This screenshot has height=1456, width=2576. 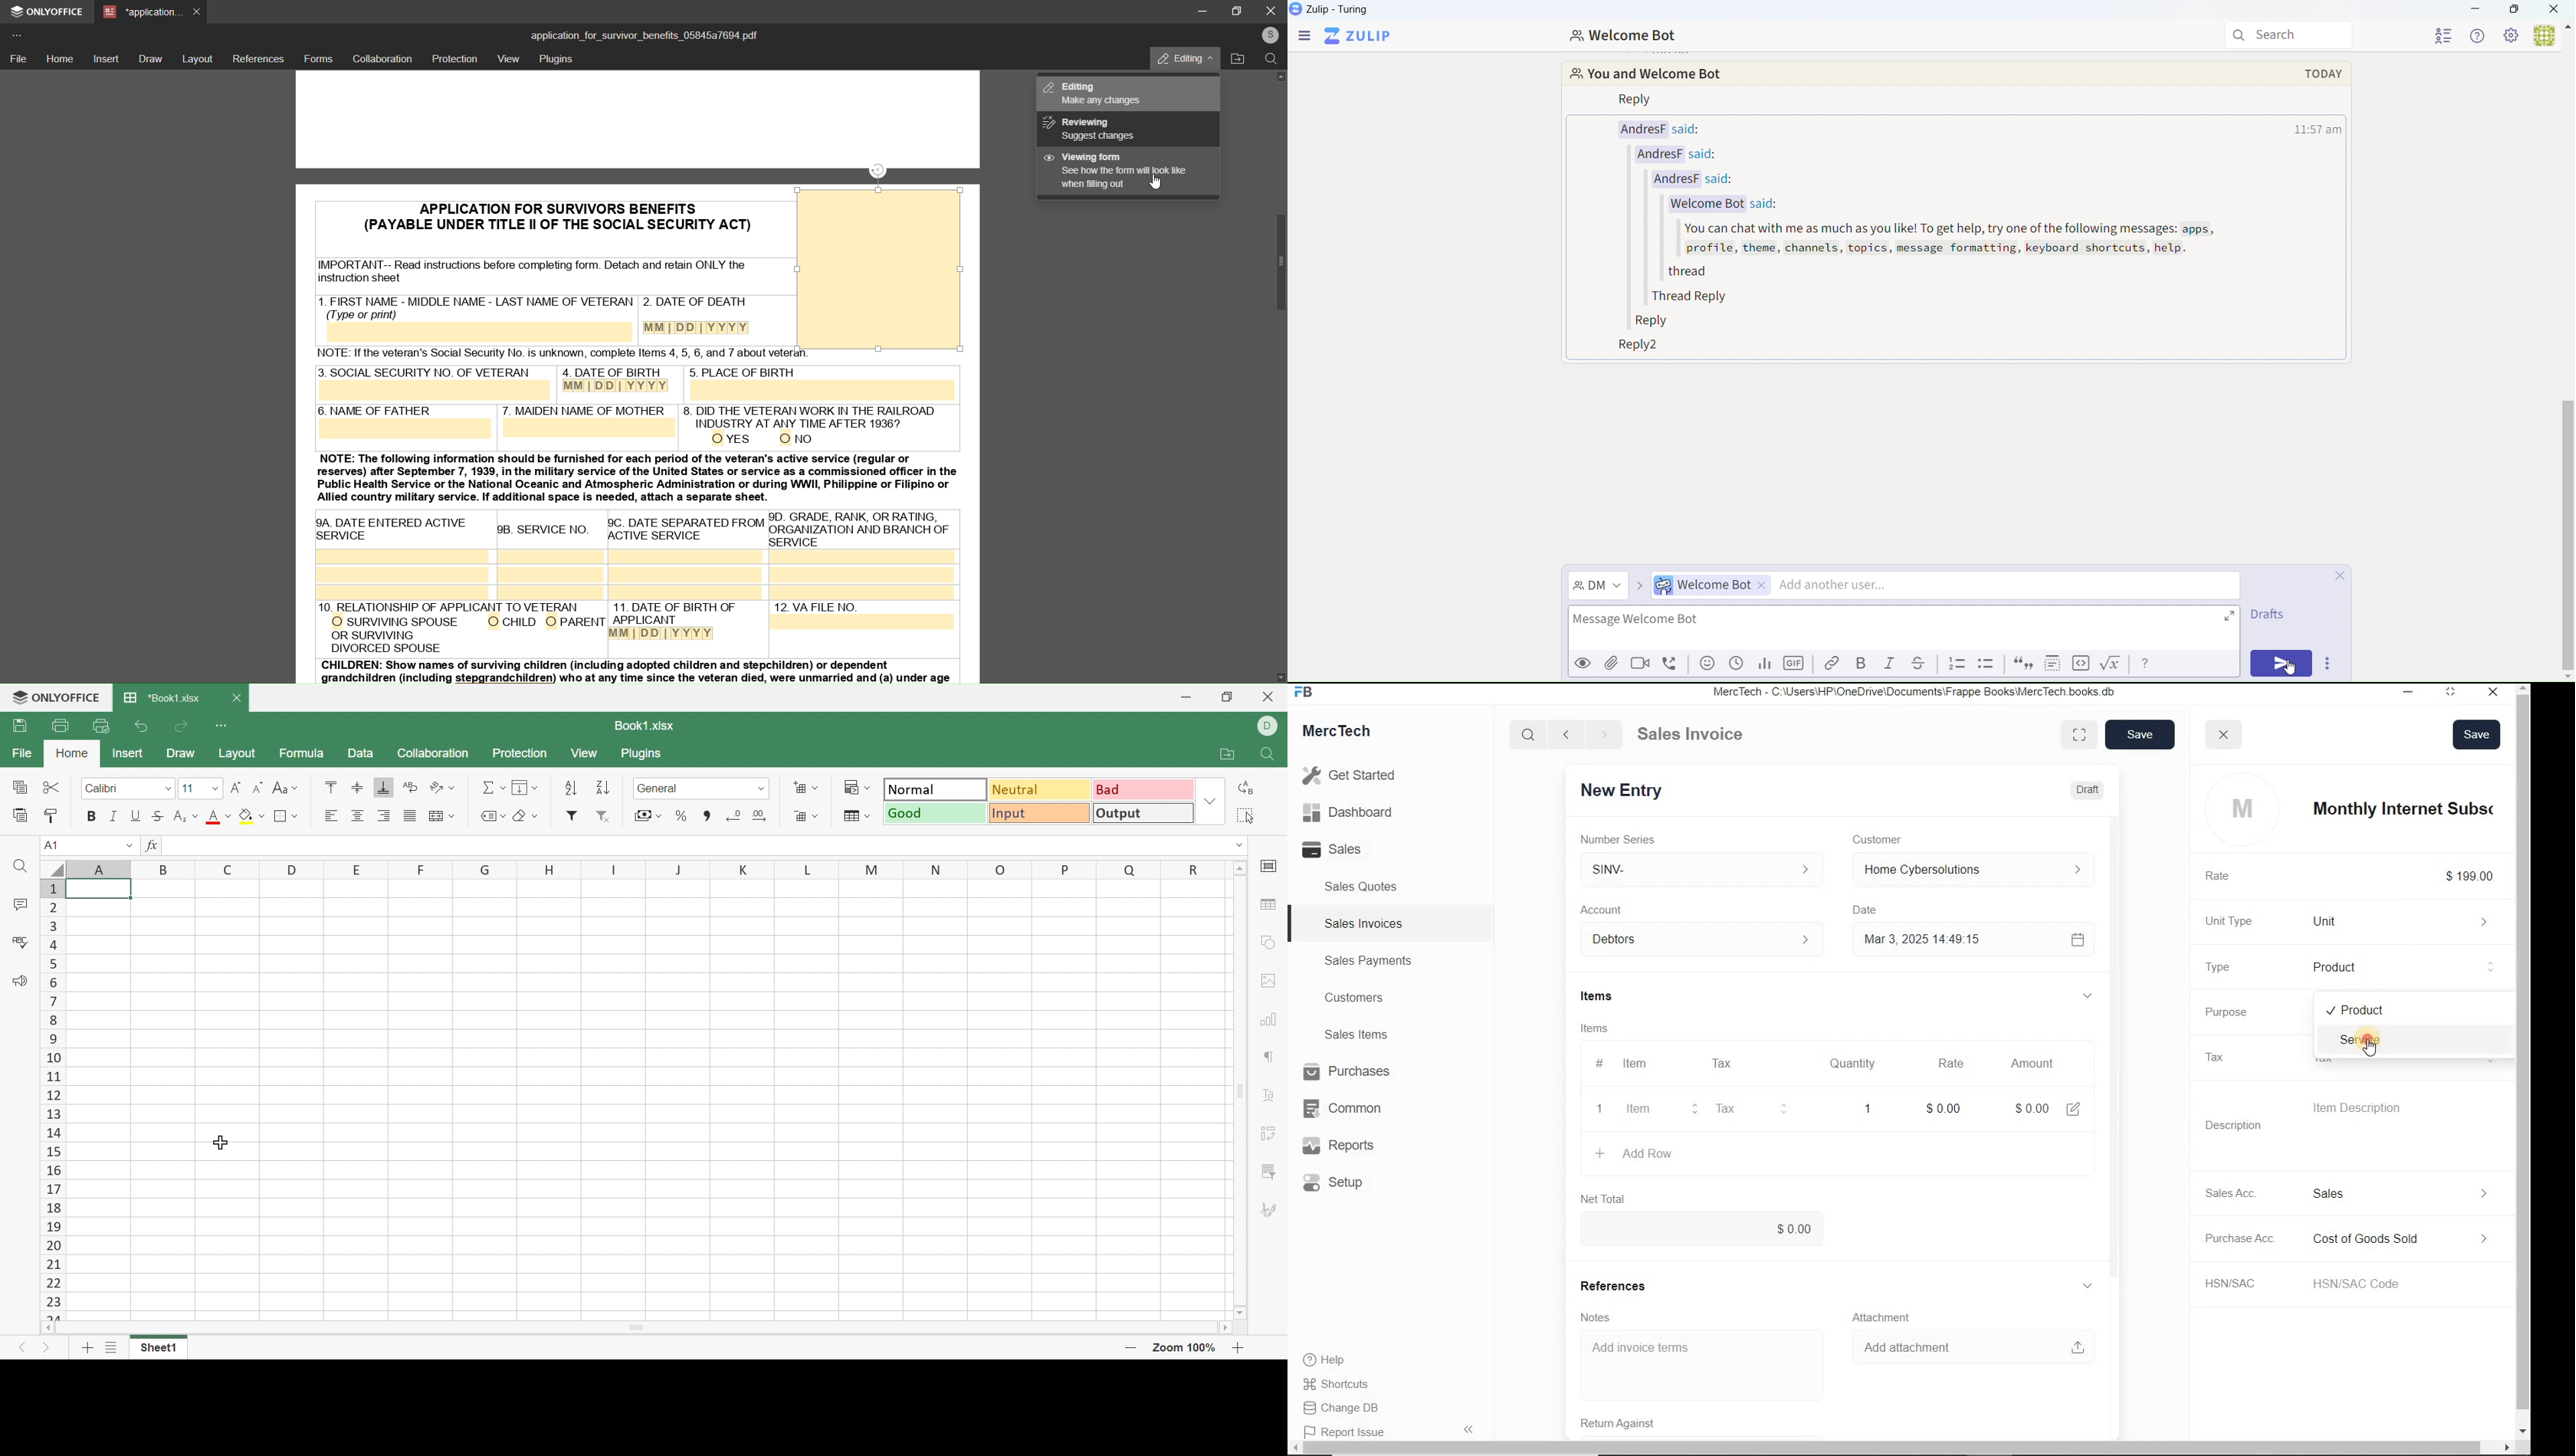 What do you see at coordinates (23, 867) in the screenshot?
I see `Find` at bounding box center [23, 867].